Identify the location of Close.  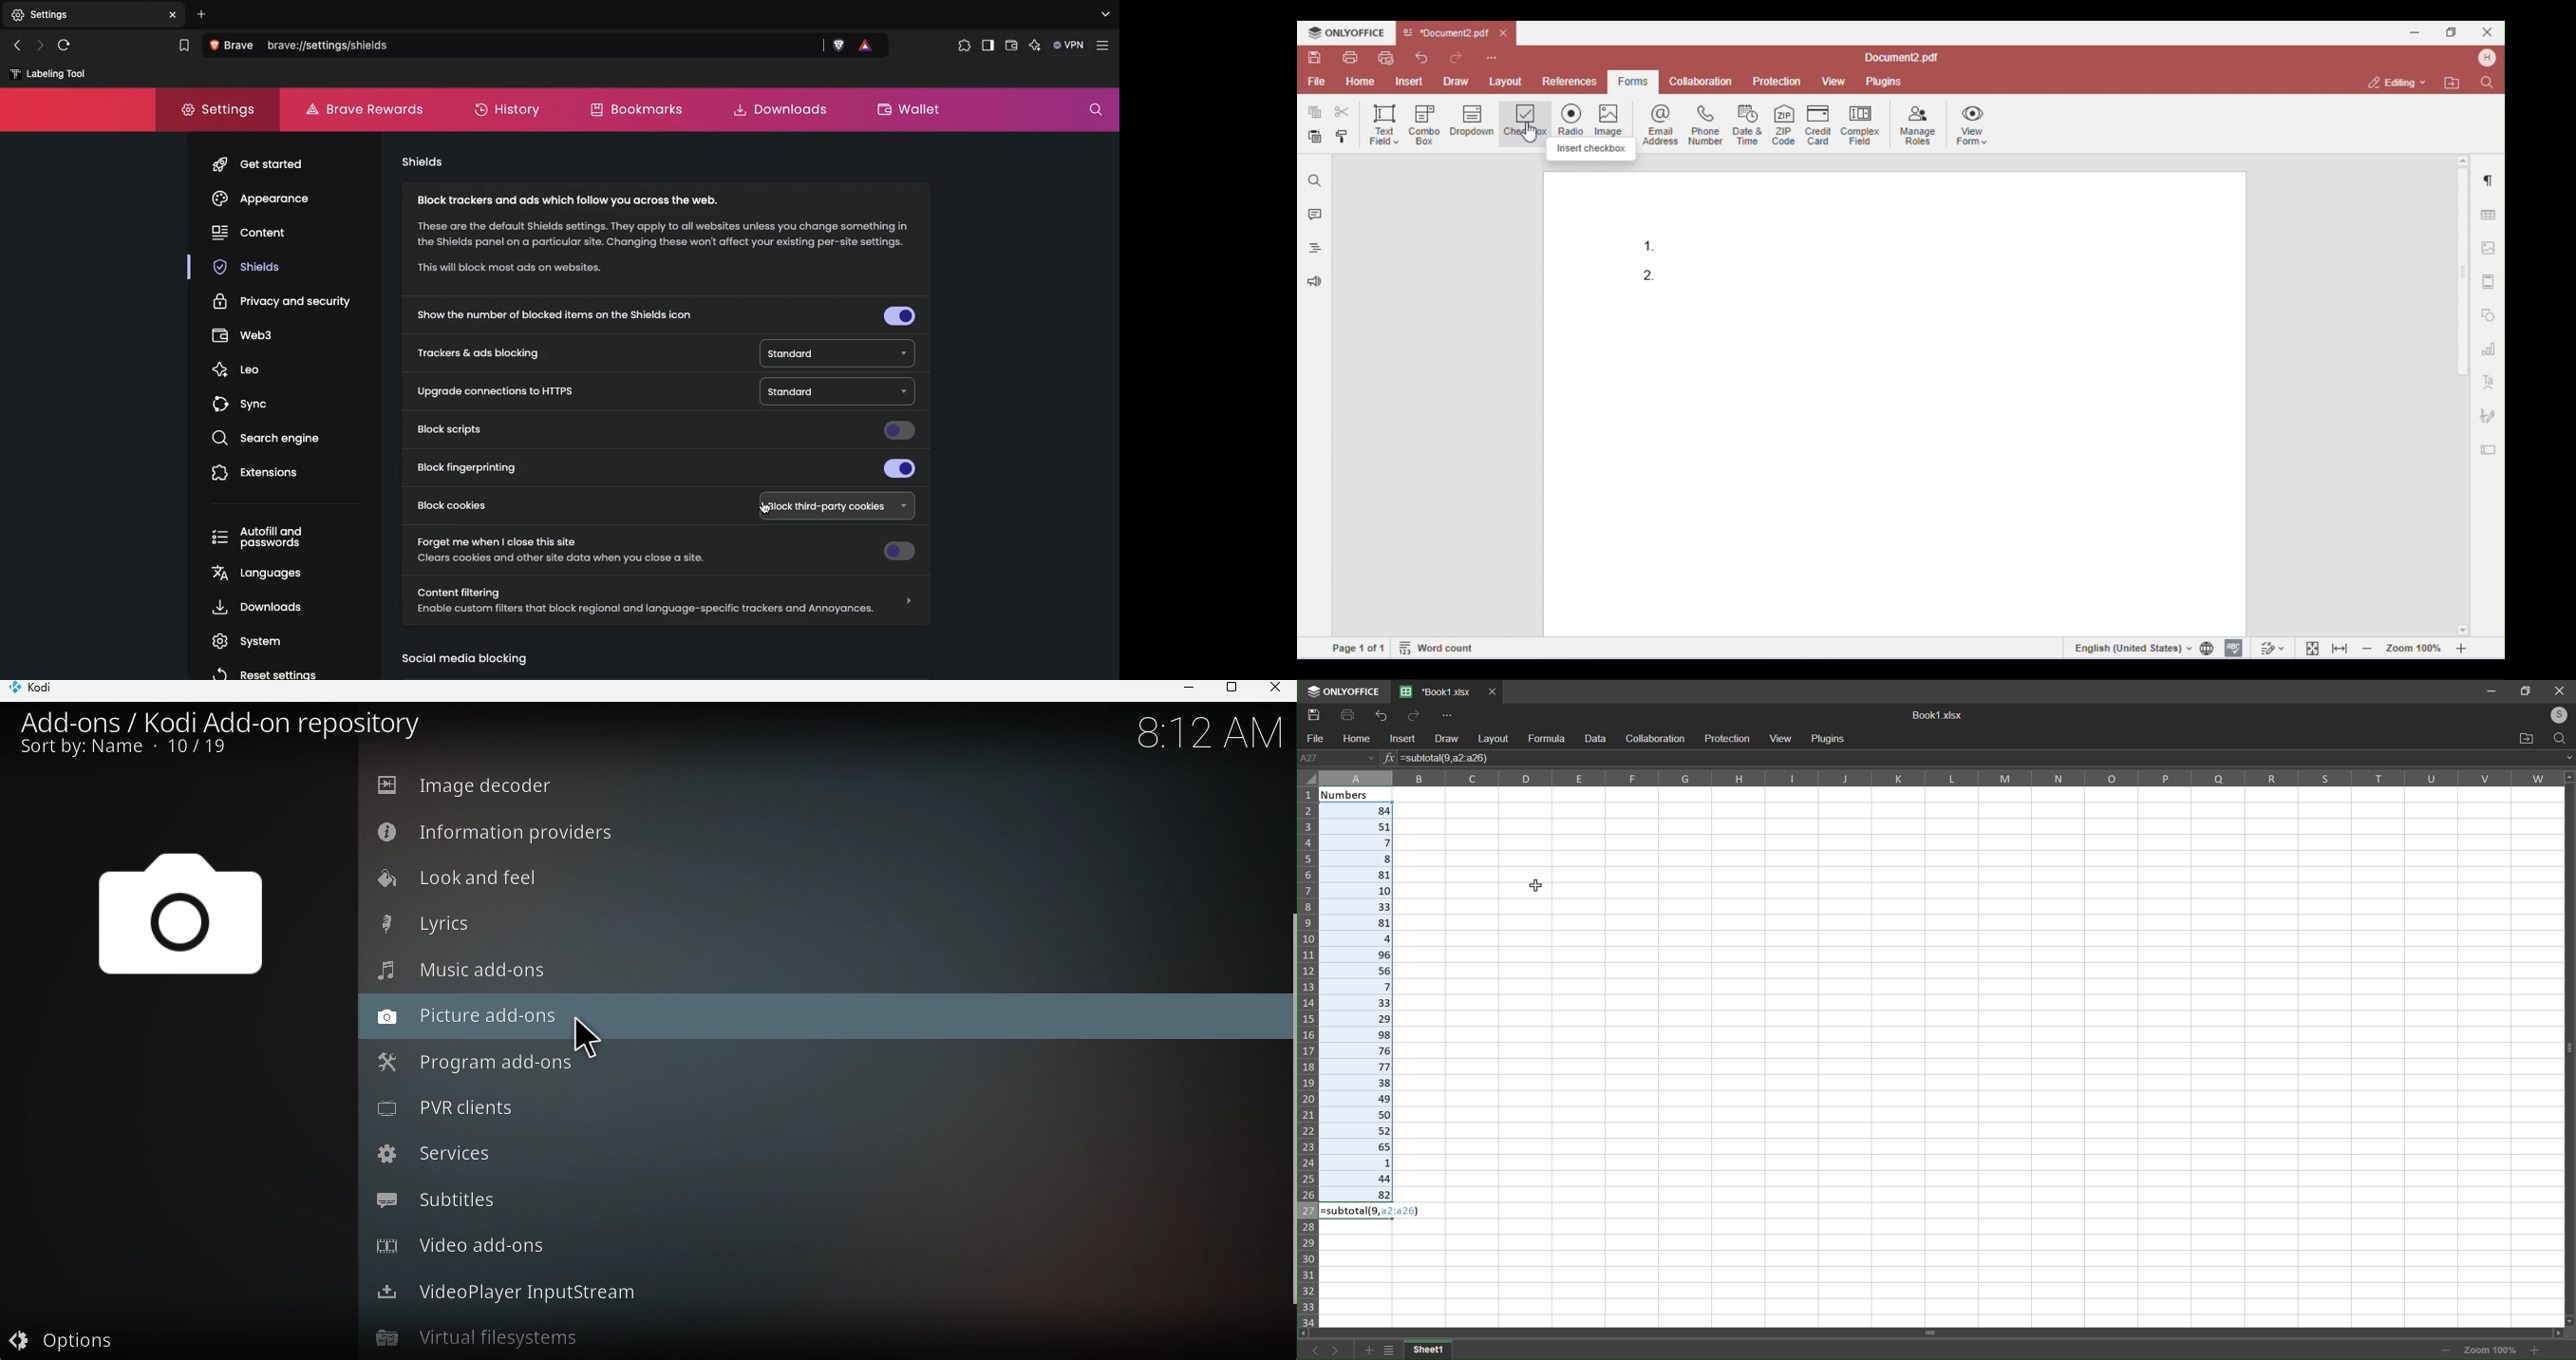
(1274, 690).